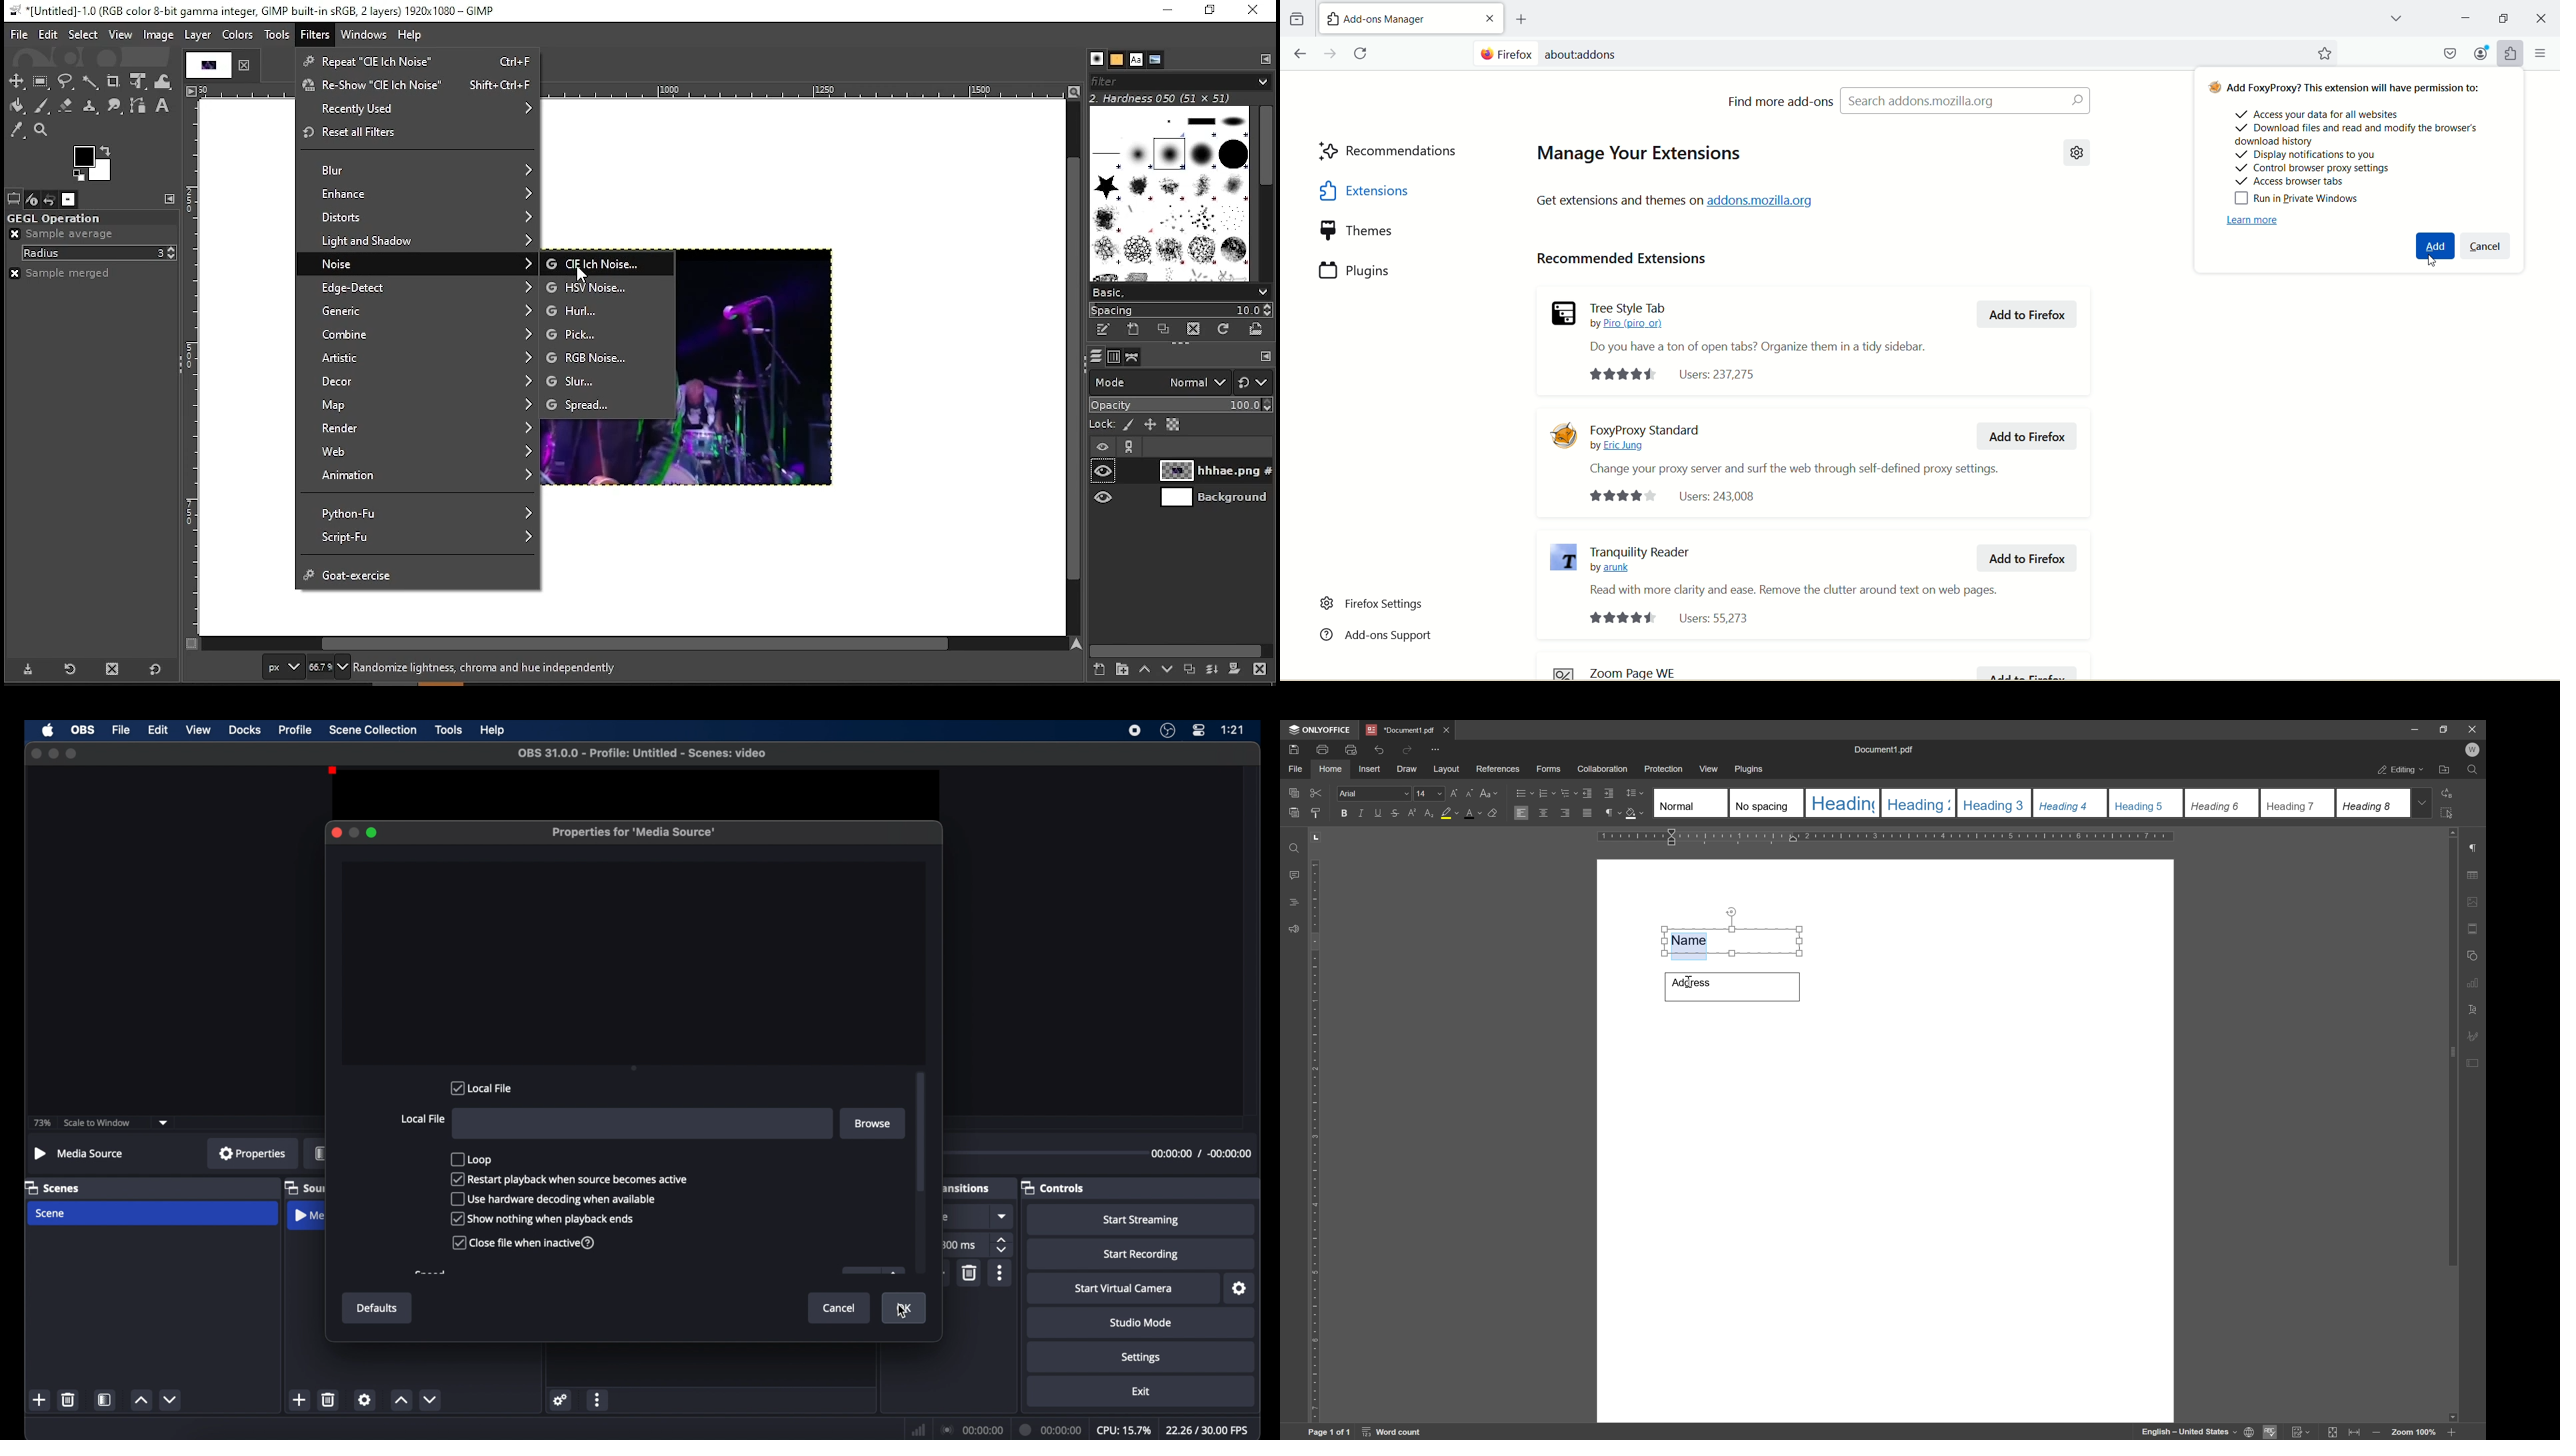 The image size is (2576, 1456). Describe the element at coordinates (2476, 1010) in the screenshot. I see `text art settings` at that location.